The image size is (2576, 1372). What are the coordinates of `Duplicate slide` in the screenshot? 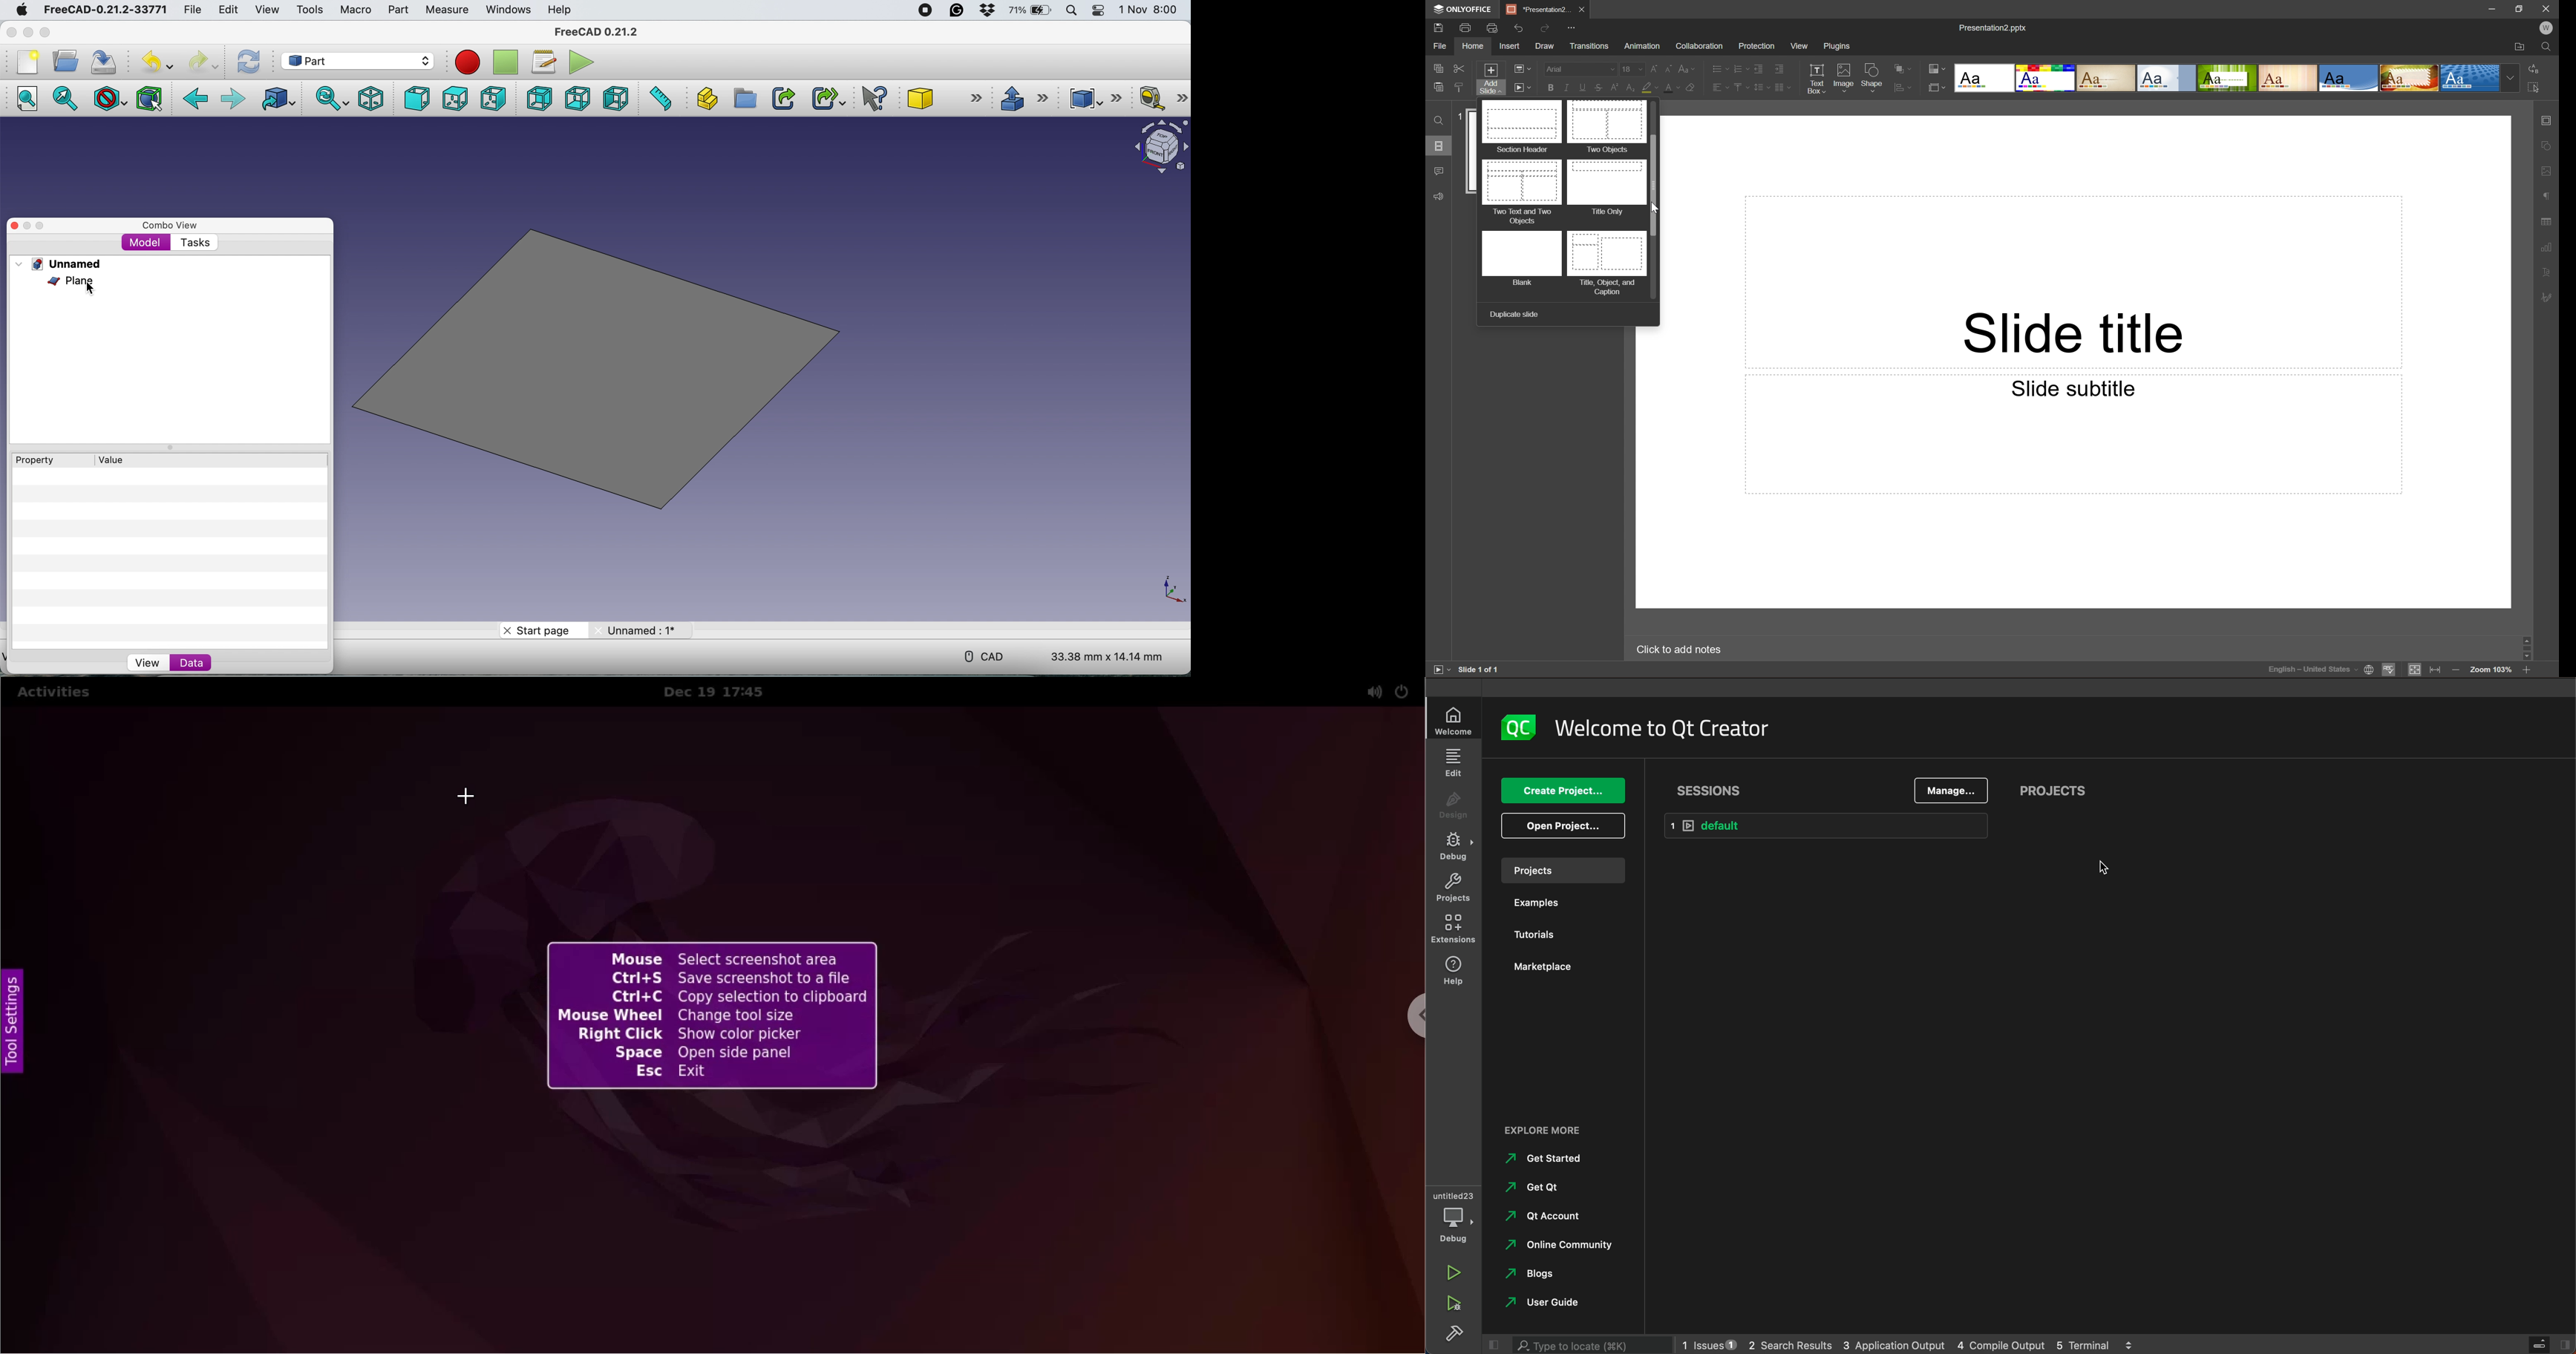 It's located at (1514, 315).